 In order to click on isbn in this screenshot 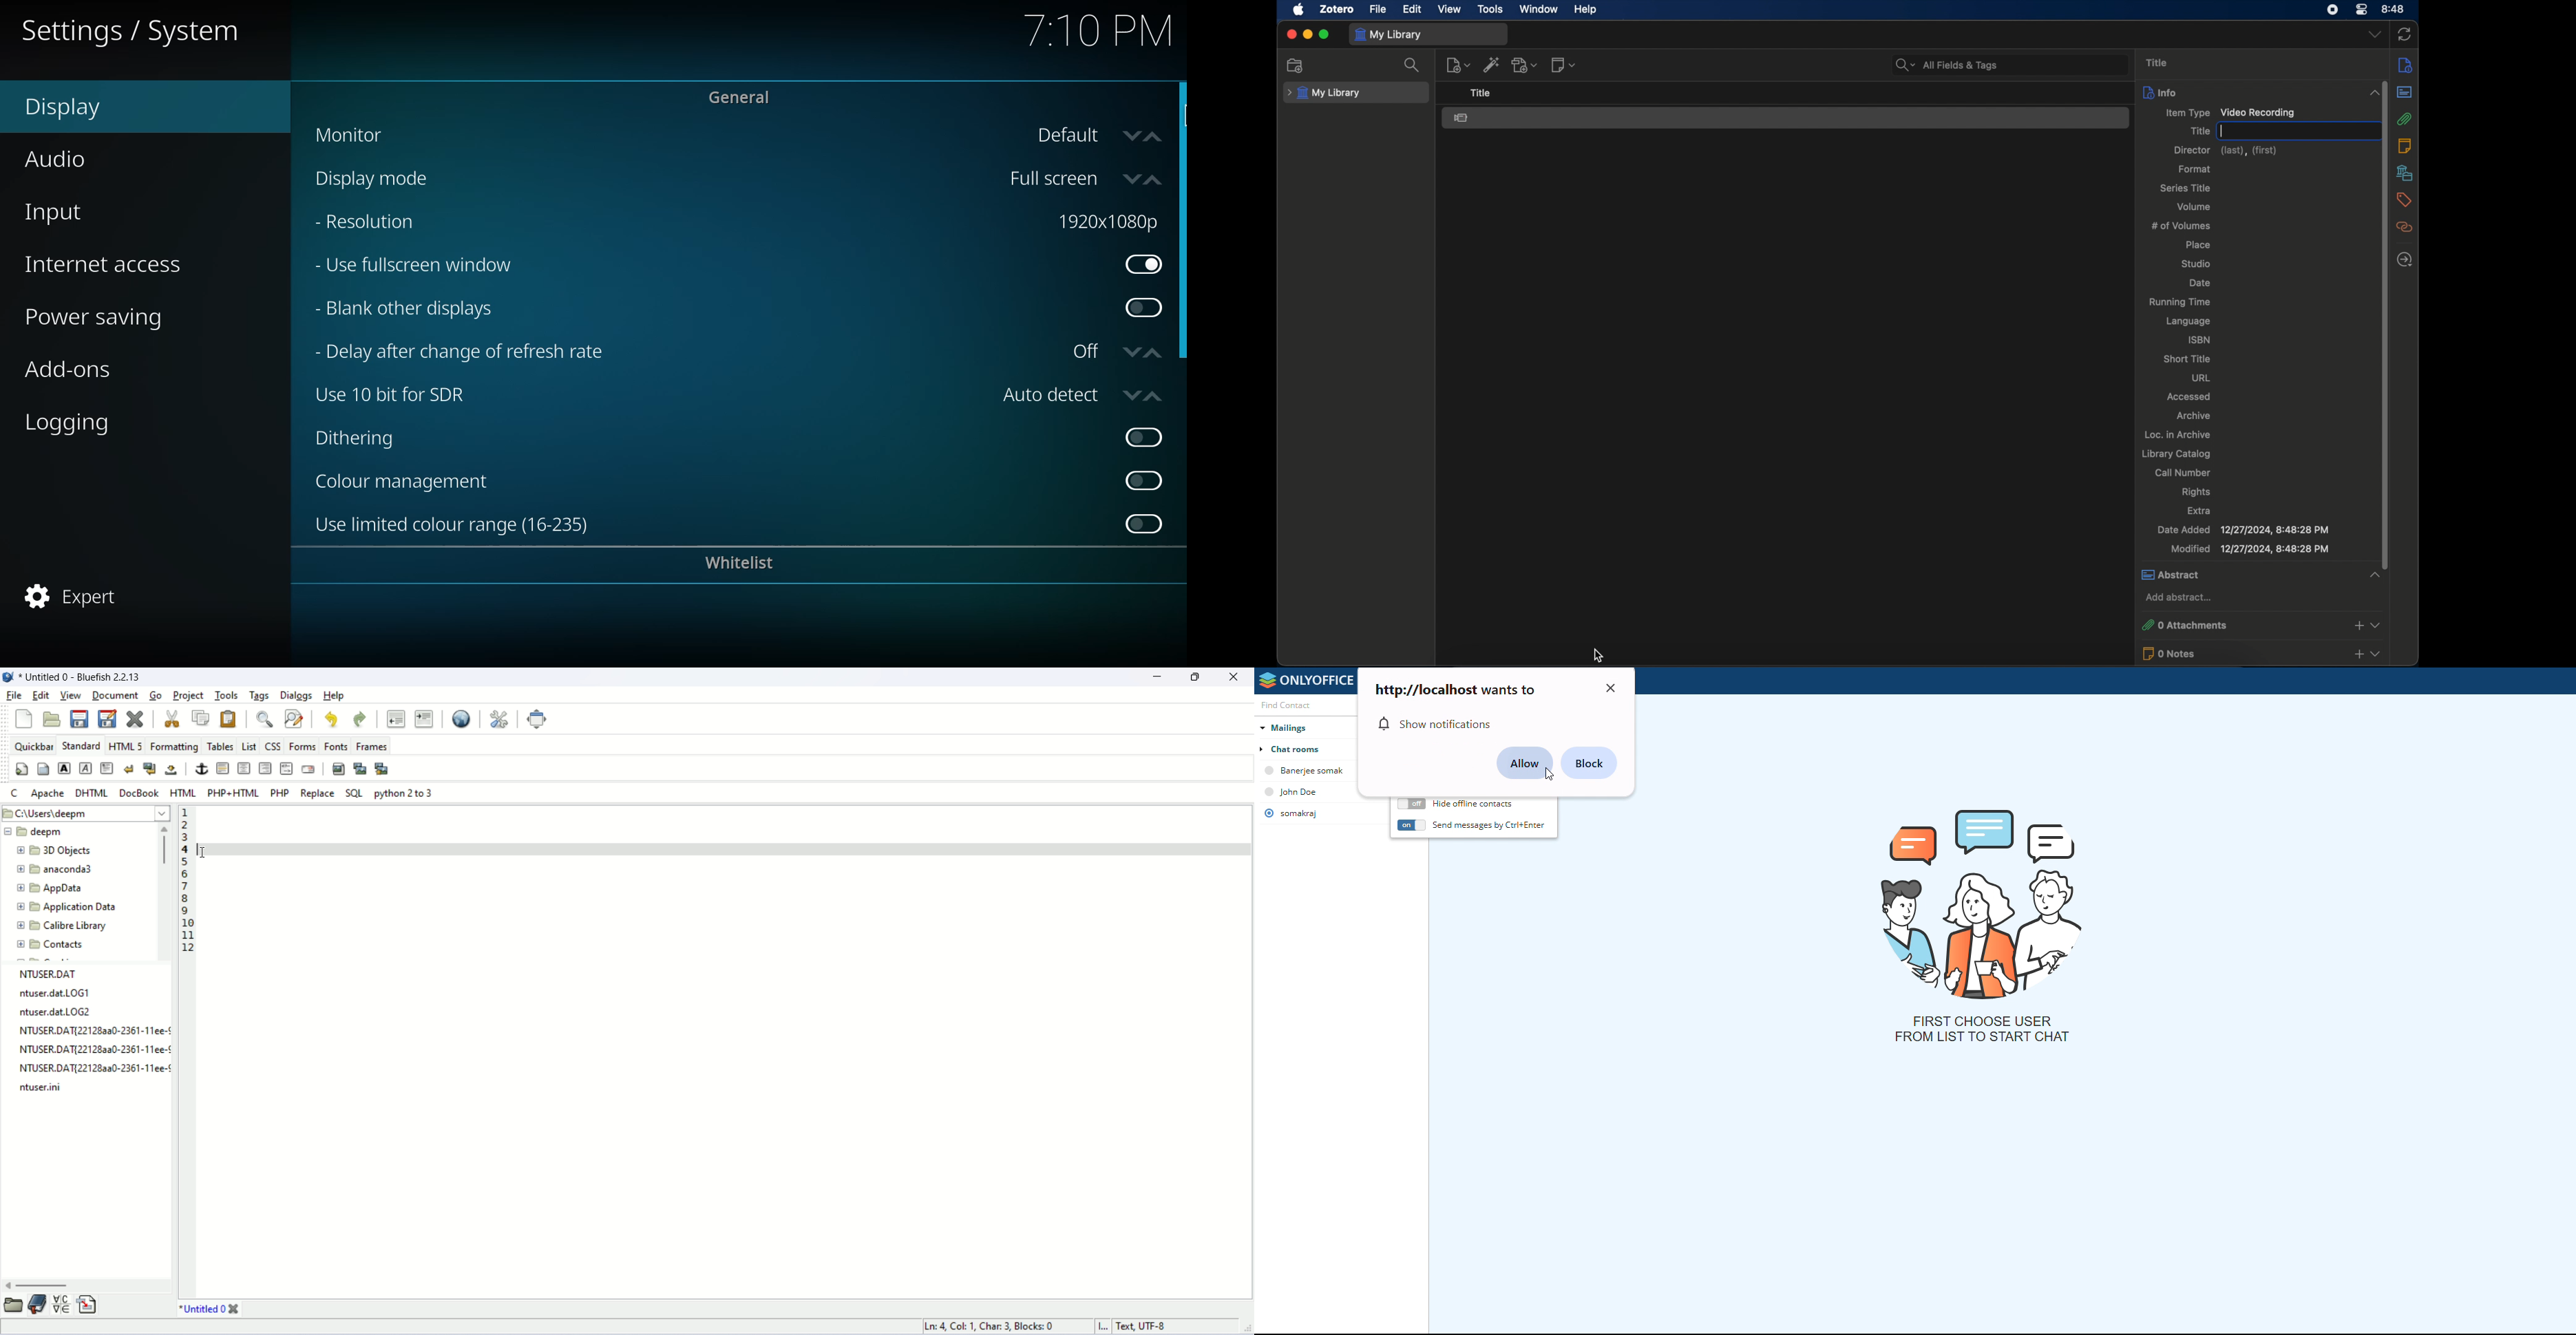, I will do `click(2200, 339)`.